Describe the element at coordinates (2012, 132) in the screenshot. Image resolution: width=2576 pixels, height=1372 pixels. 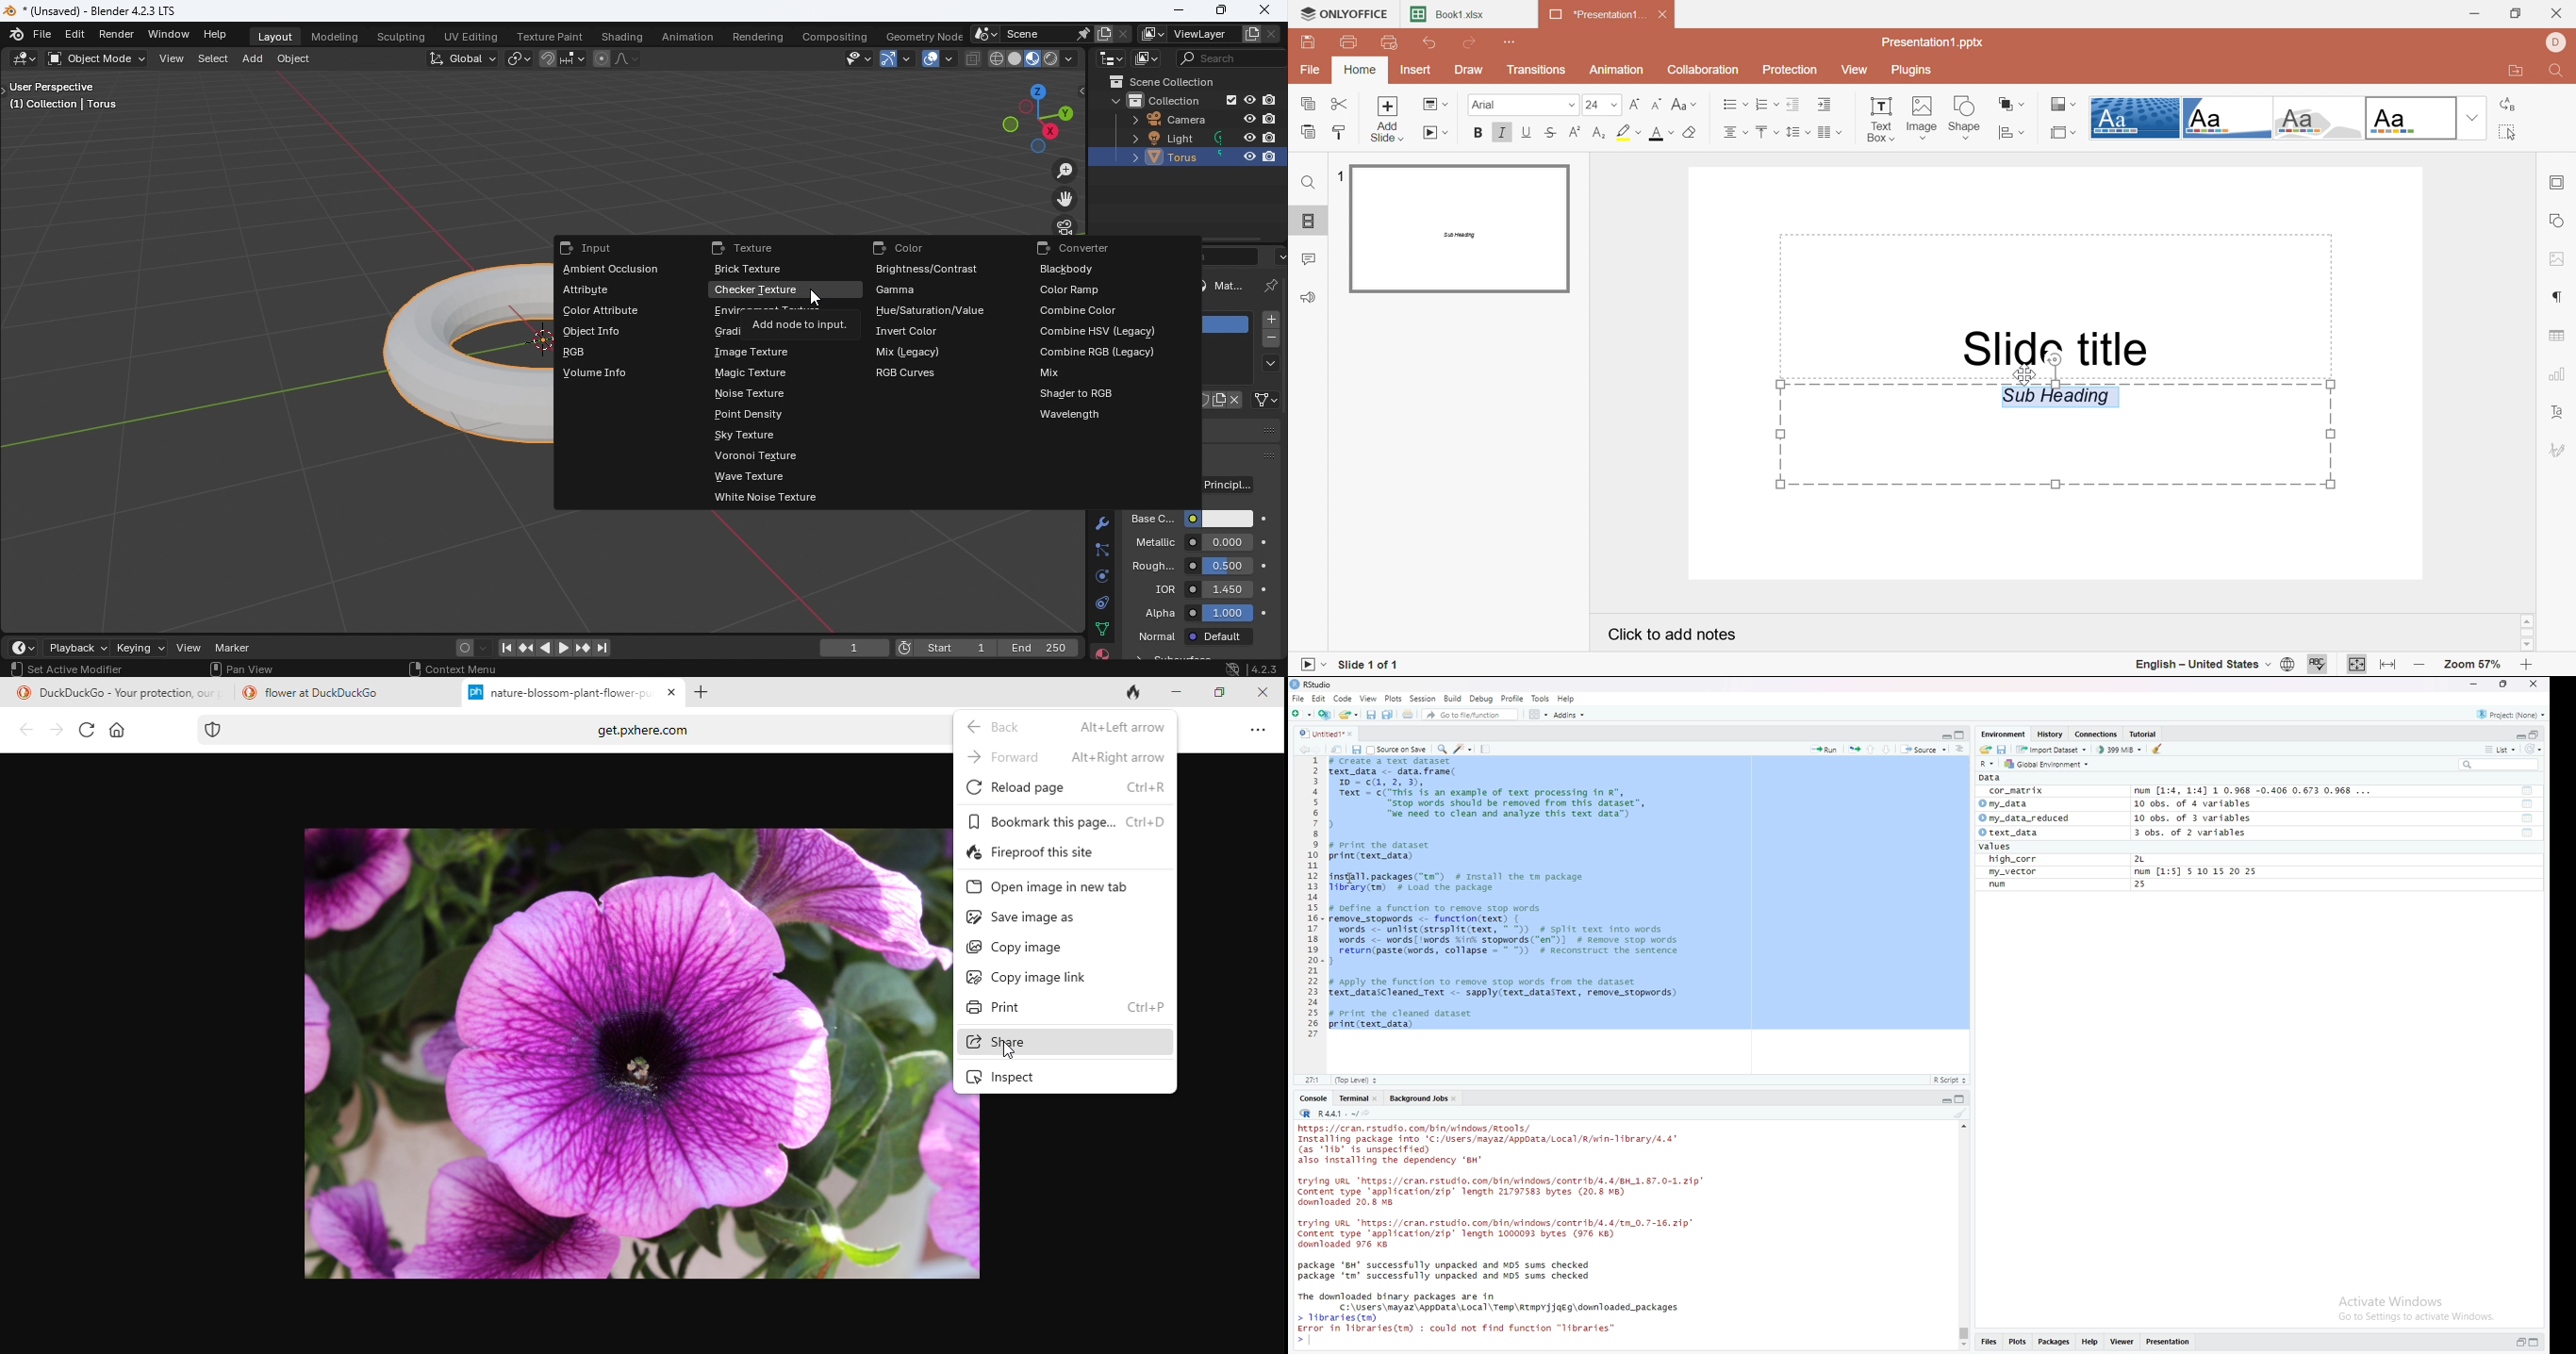
I see `Align shape` at that location.